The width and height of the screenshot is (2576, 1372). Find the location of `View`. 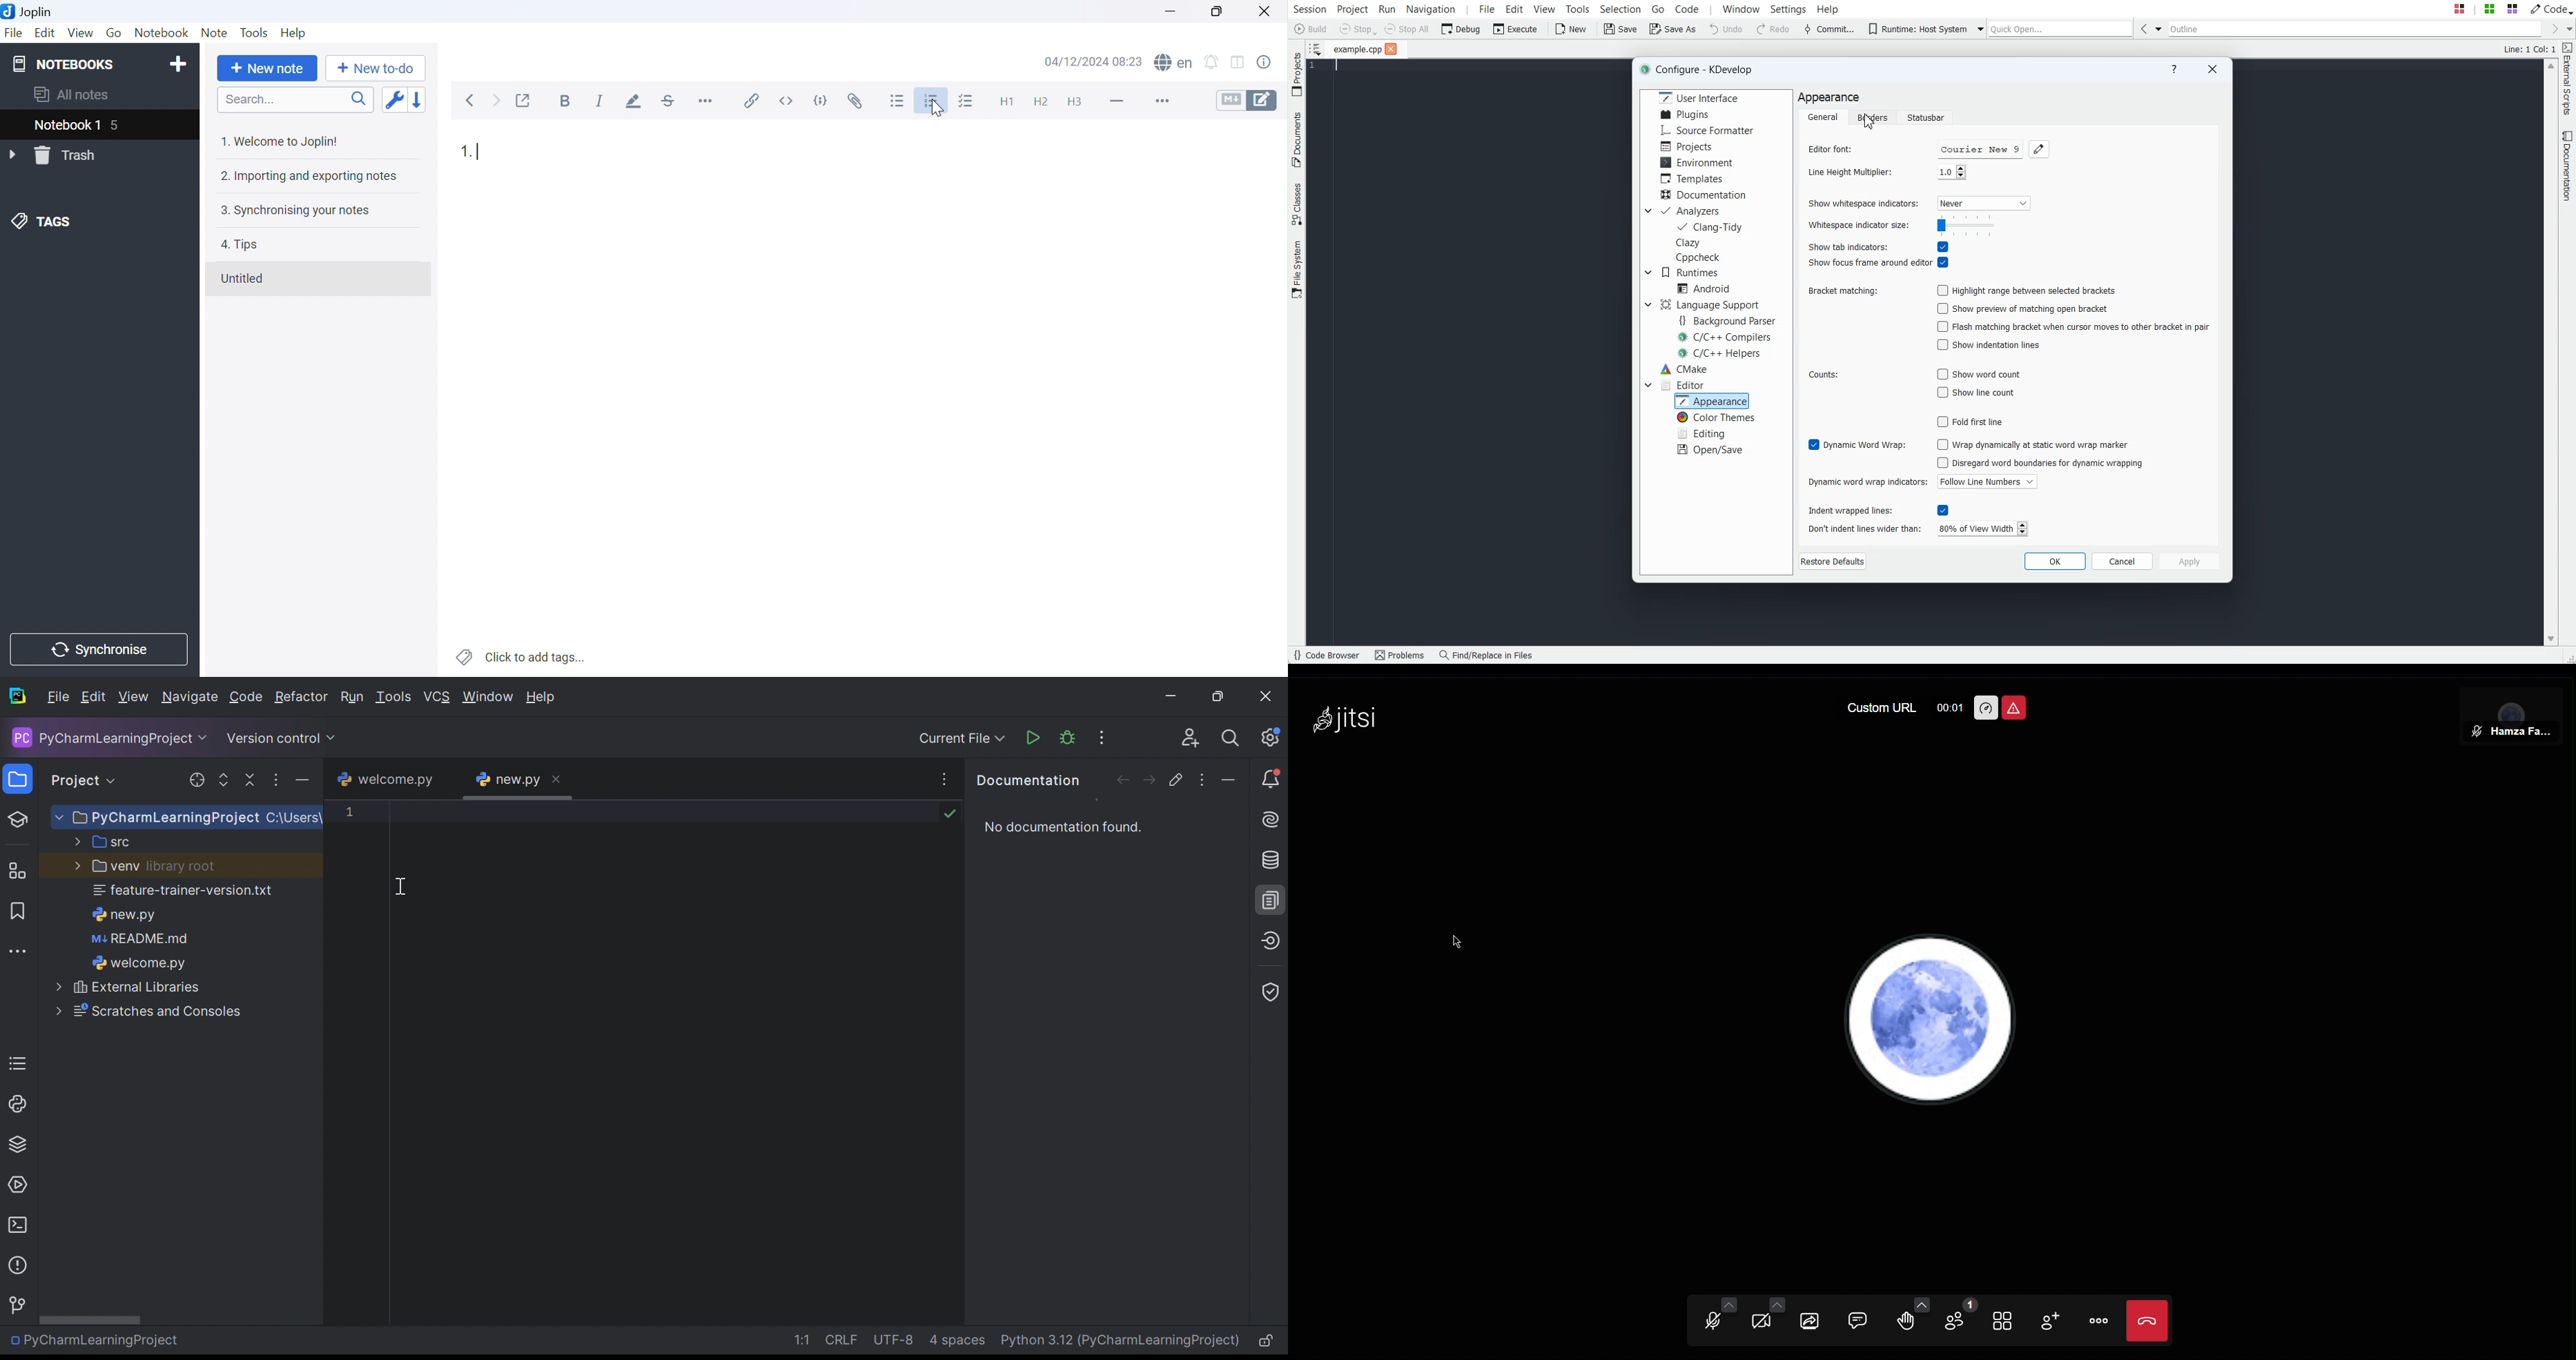

View is located at coordinates (1764, 1324).